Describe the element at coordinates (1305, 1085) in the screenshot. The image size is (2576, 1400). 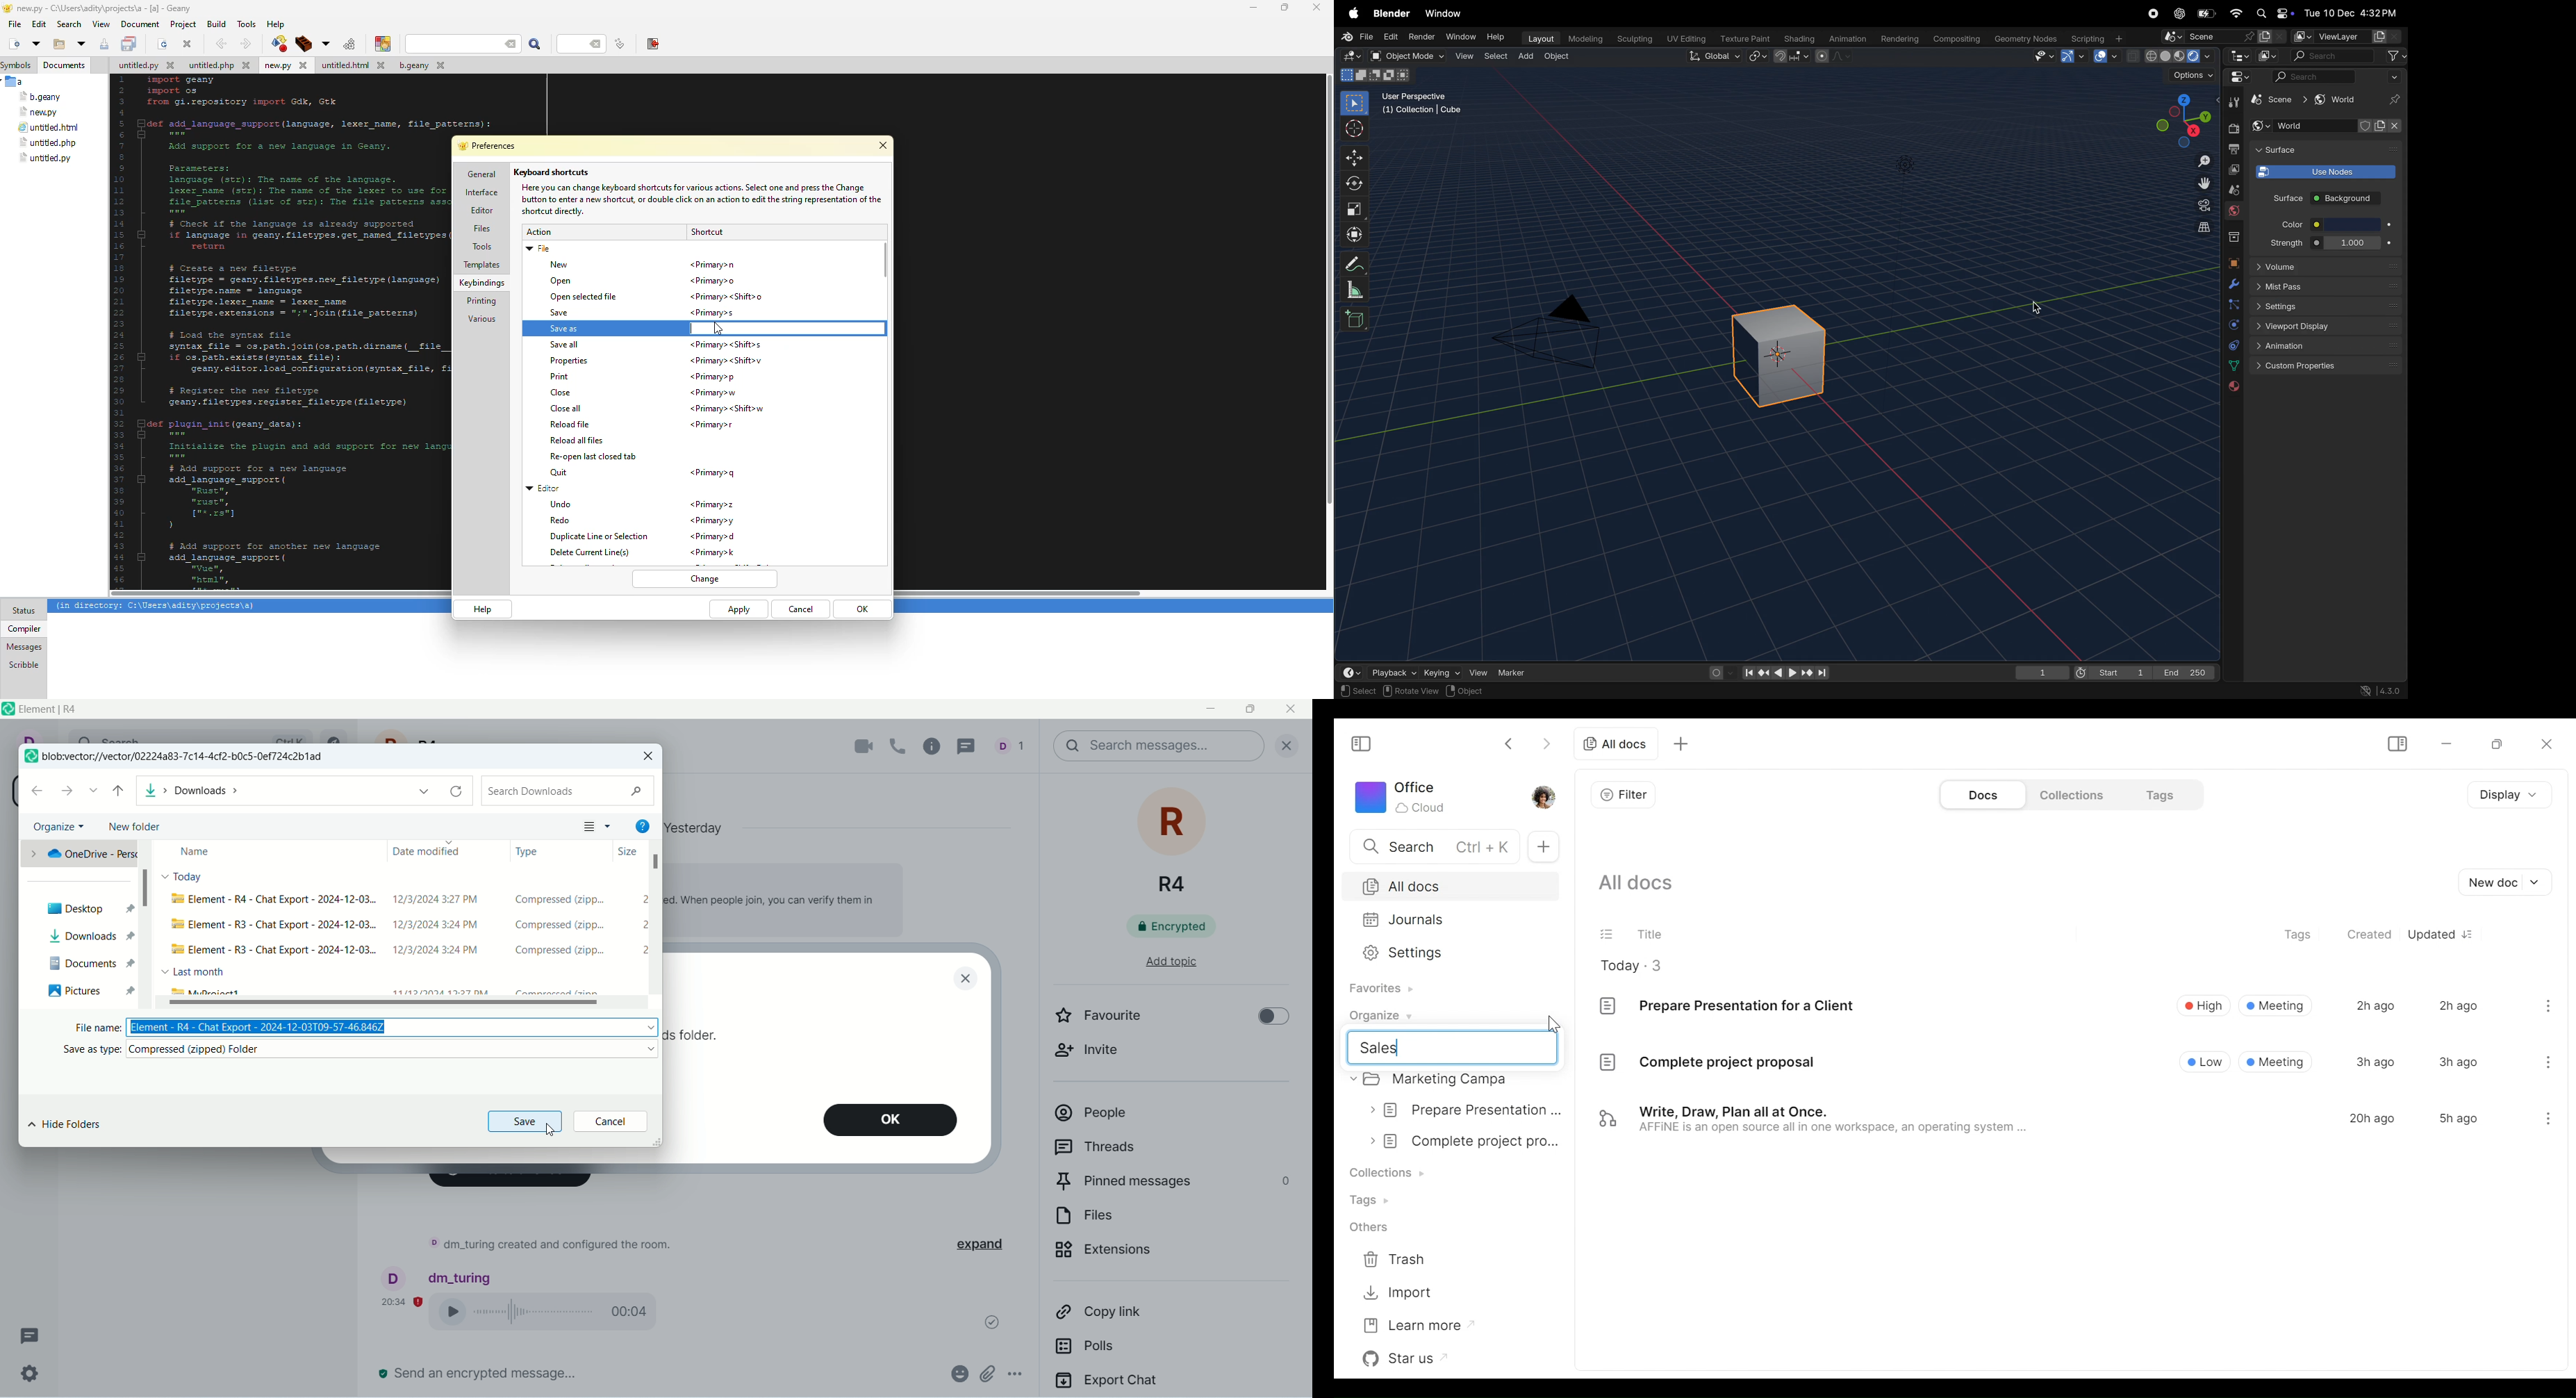
I see `vertical scroll bar` at that location.